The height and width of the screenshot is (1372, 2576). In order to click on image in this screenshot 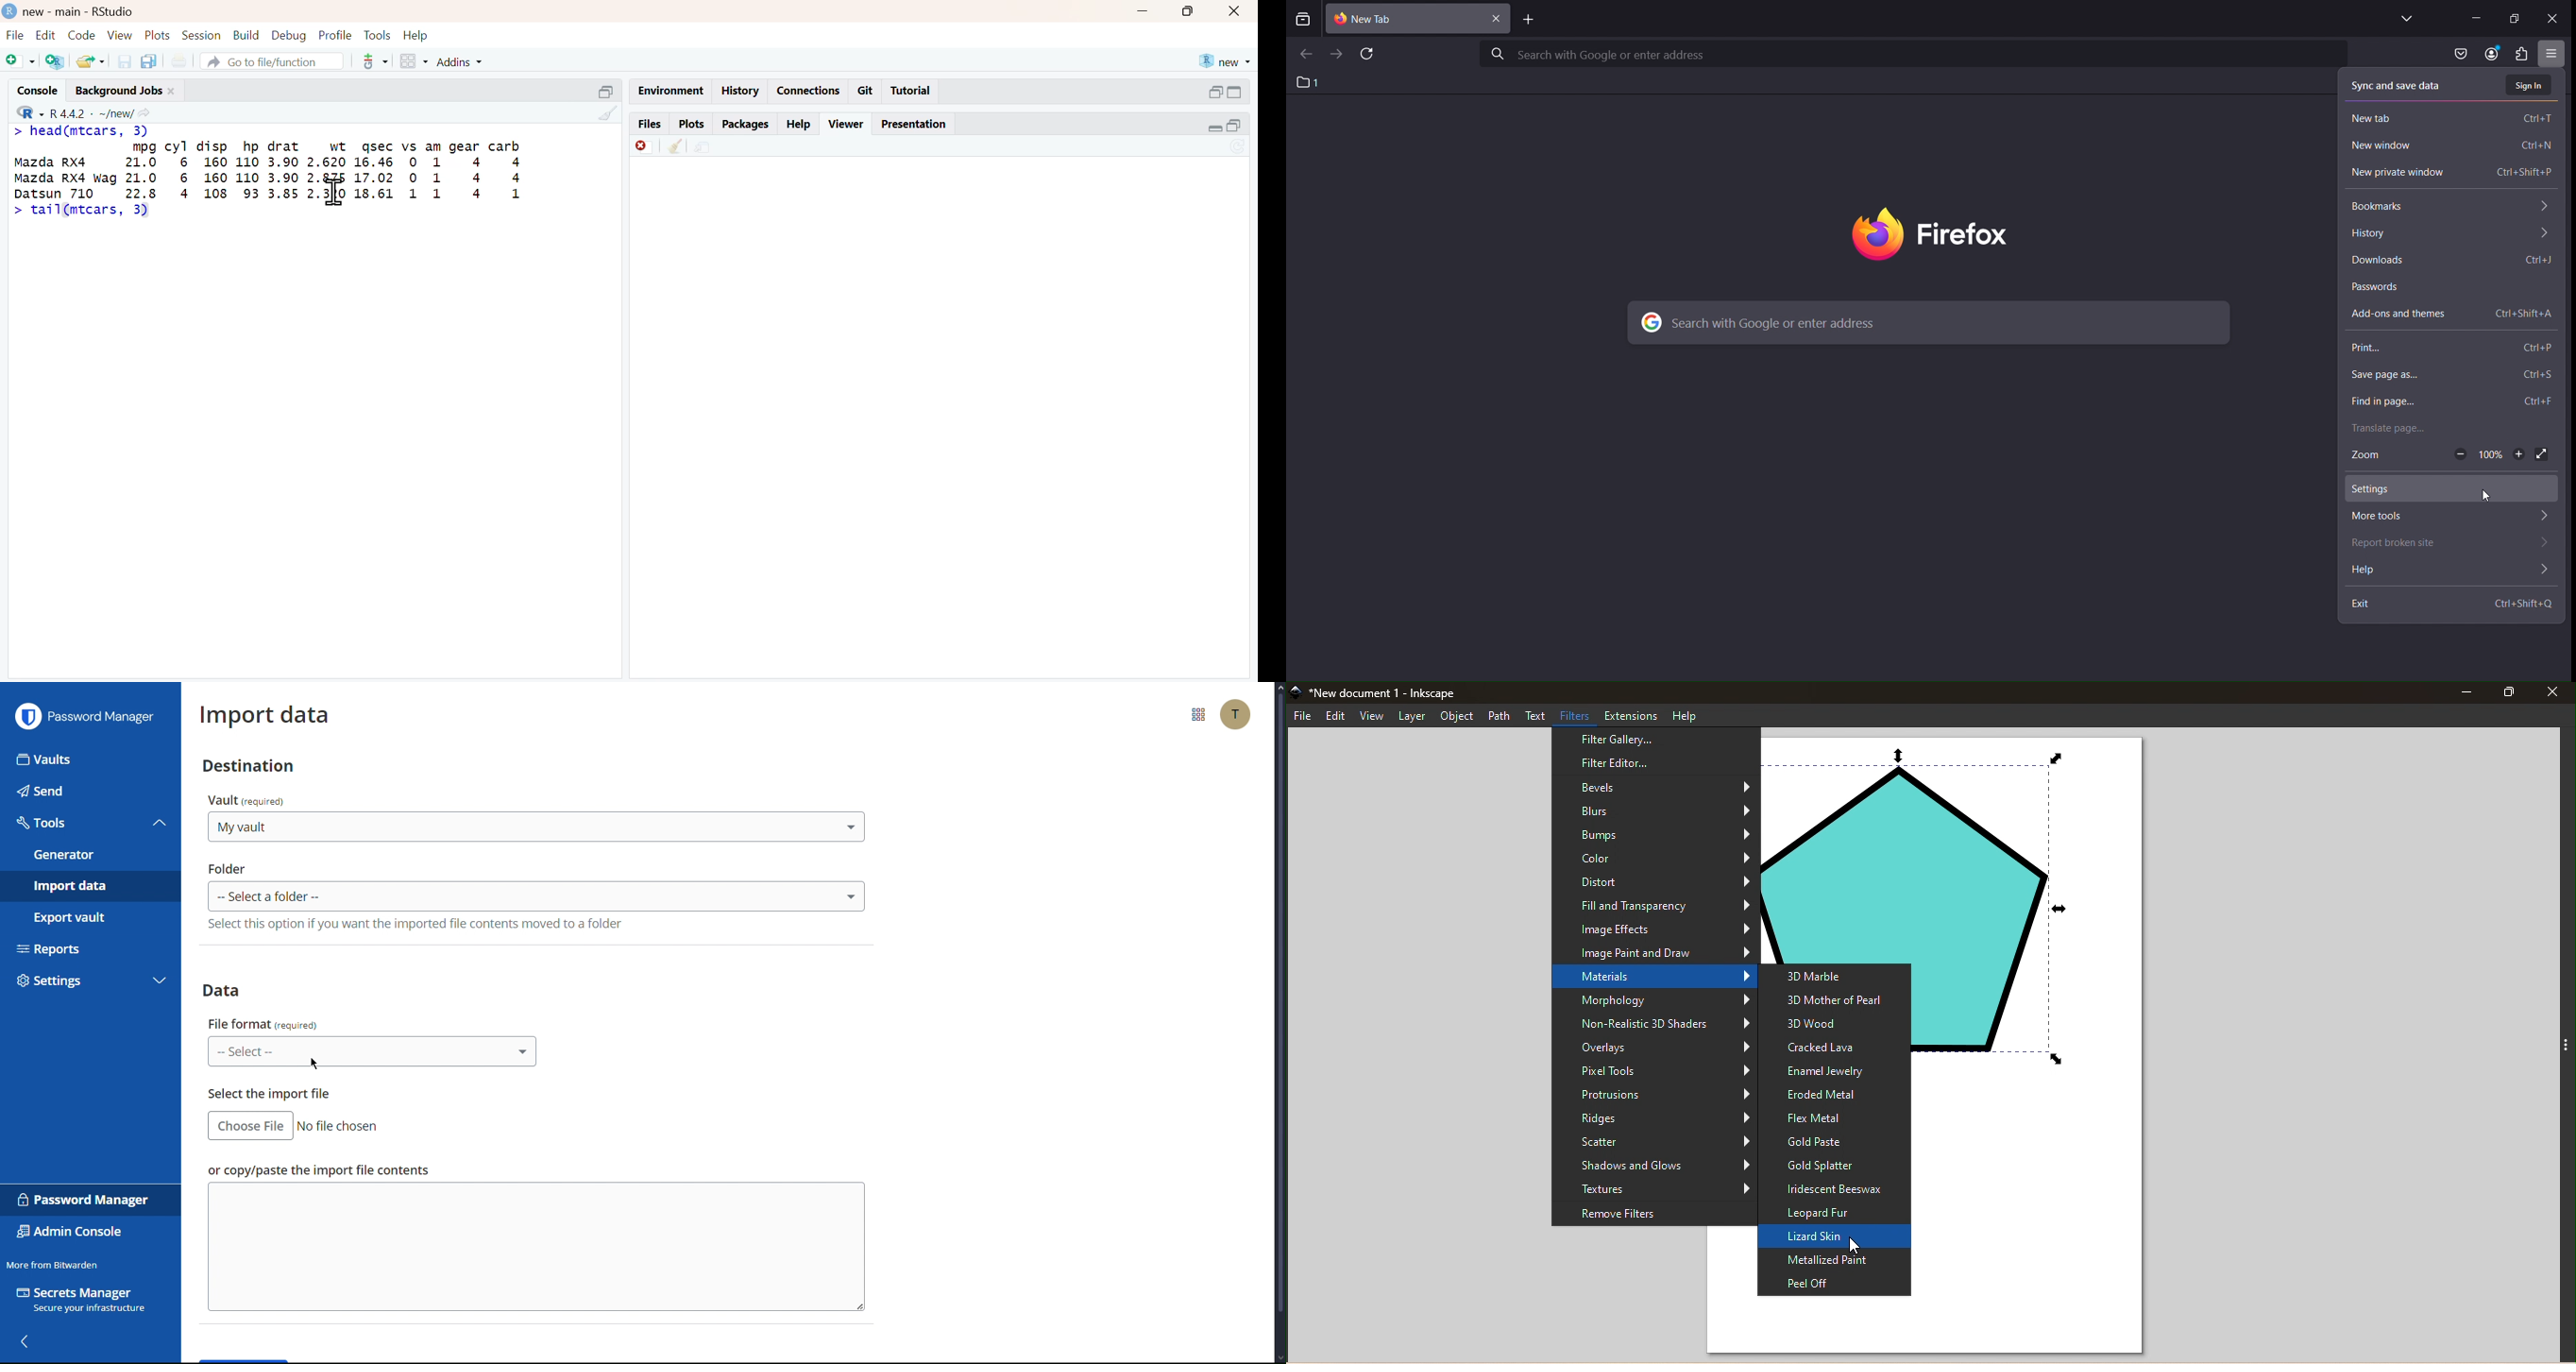, I will do `click(1946, 234)`.